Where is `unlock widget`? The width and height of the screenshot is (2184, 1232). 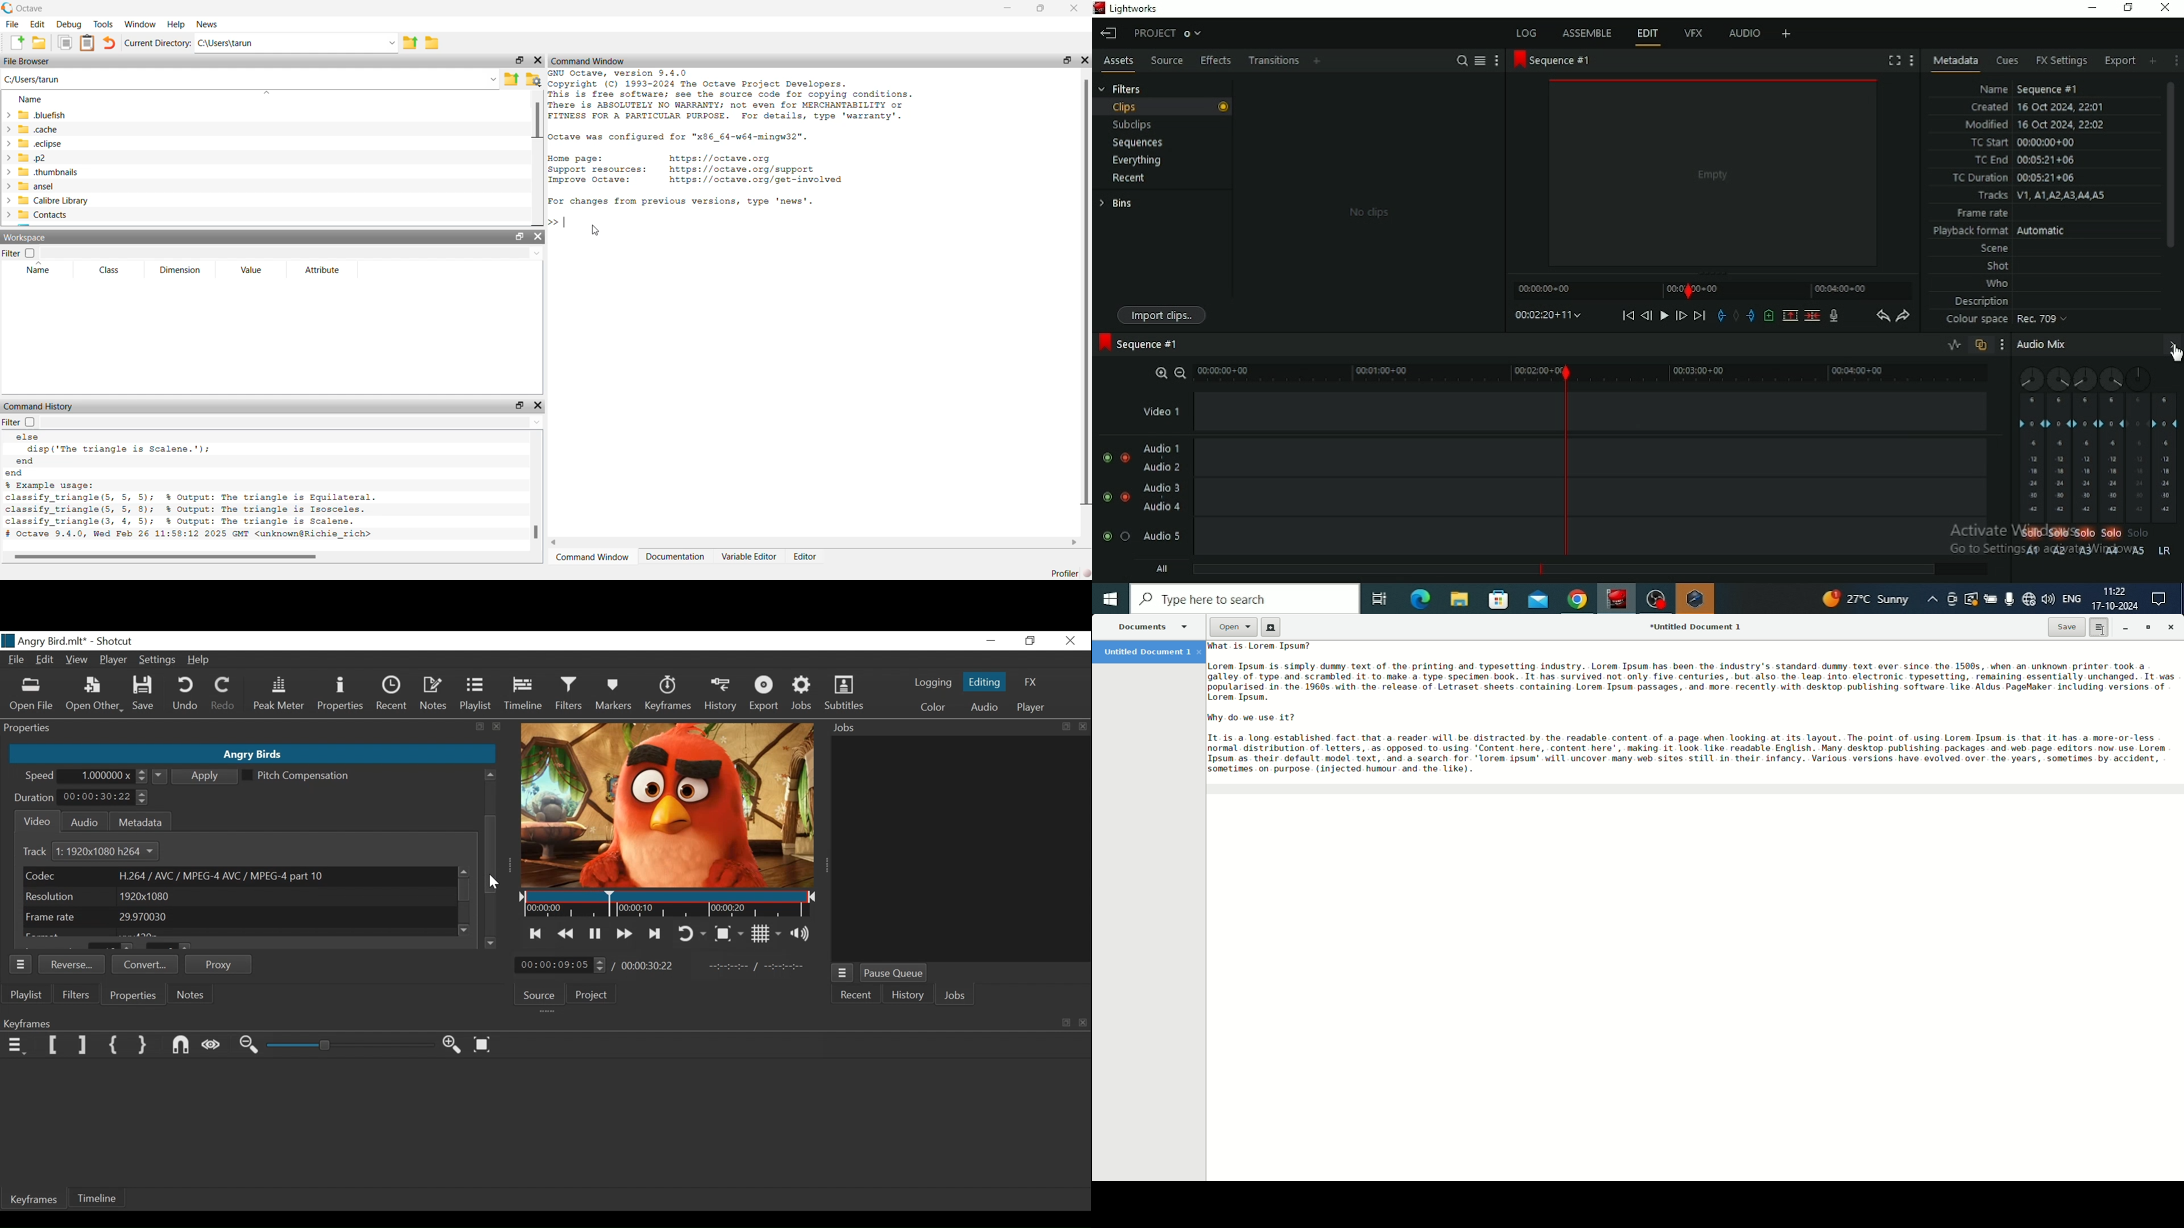
unlock widget is located at coordinates (518, 59).